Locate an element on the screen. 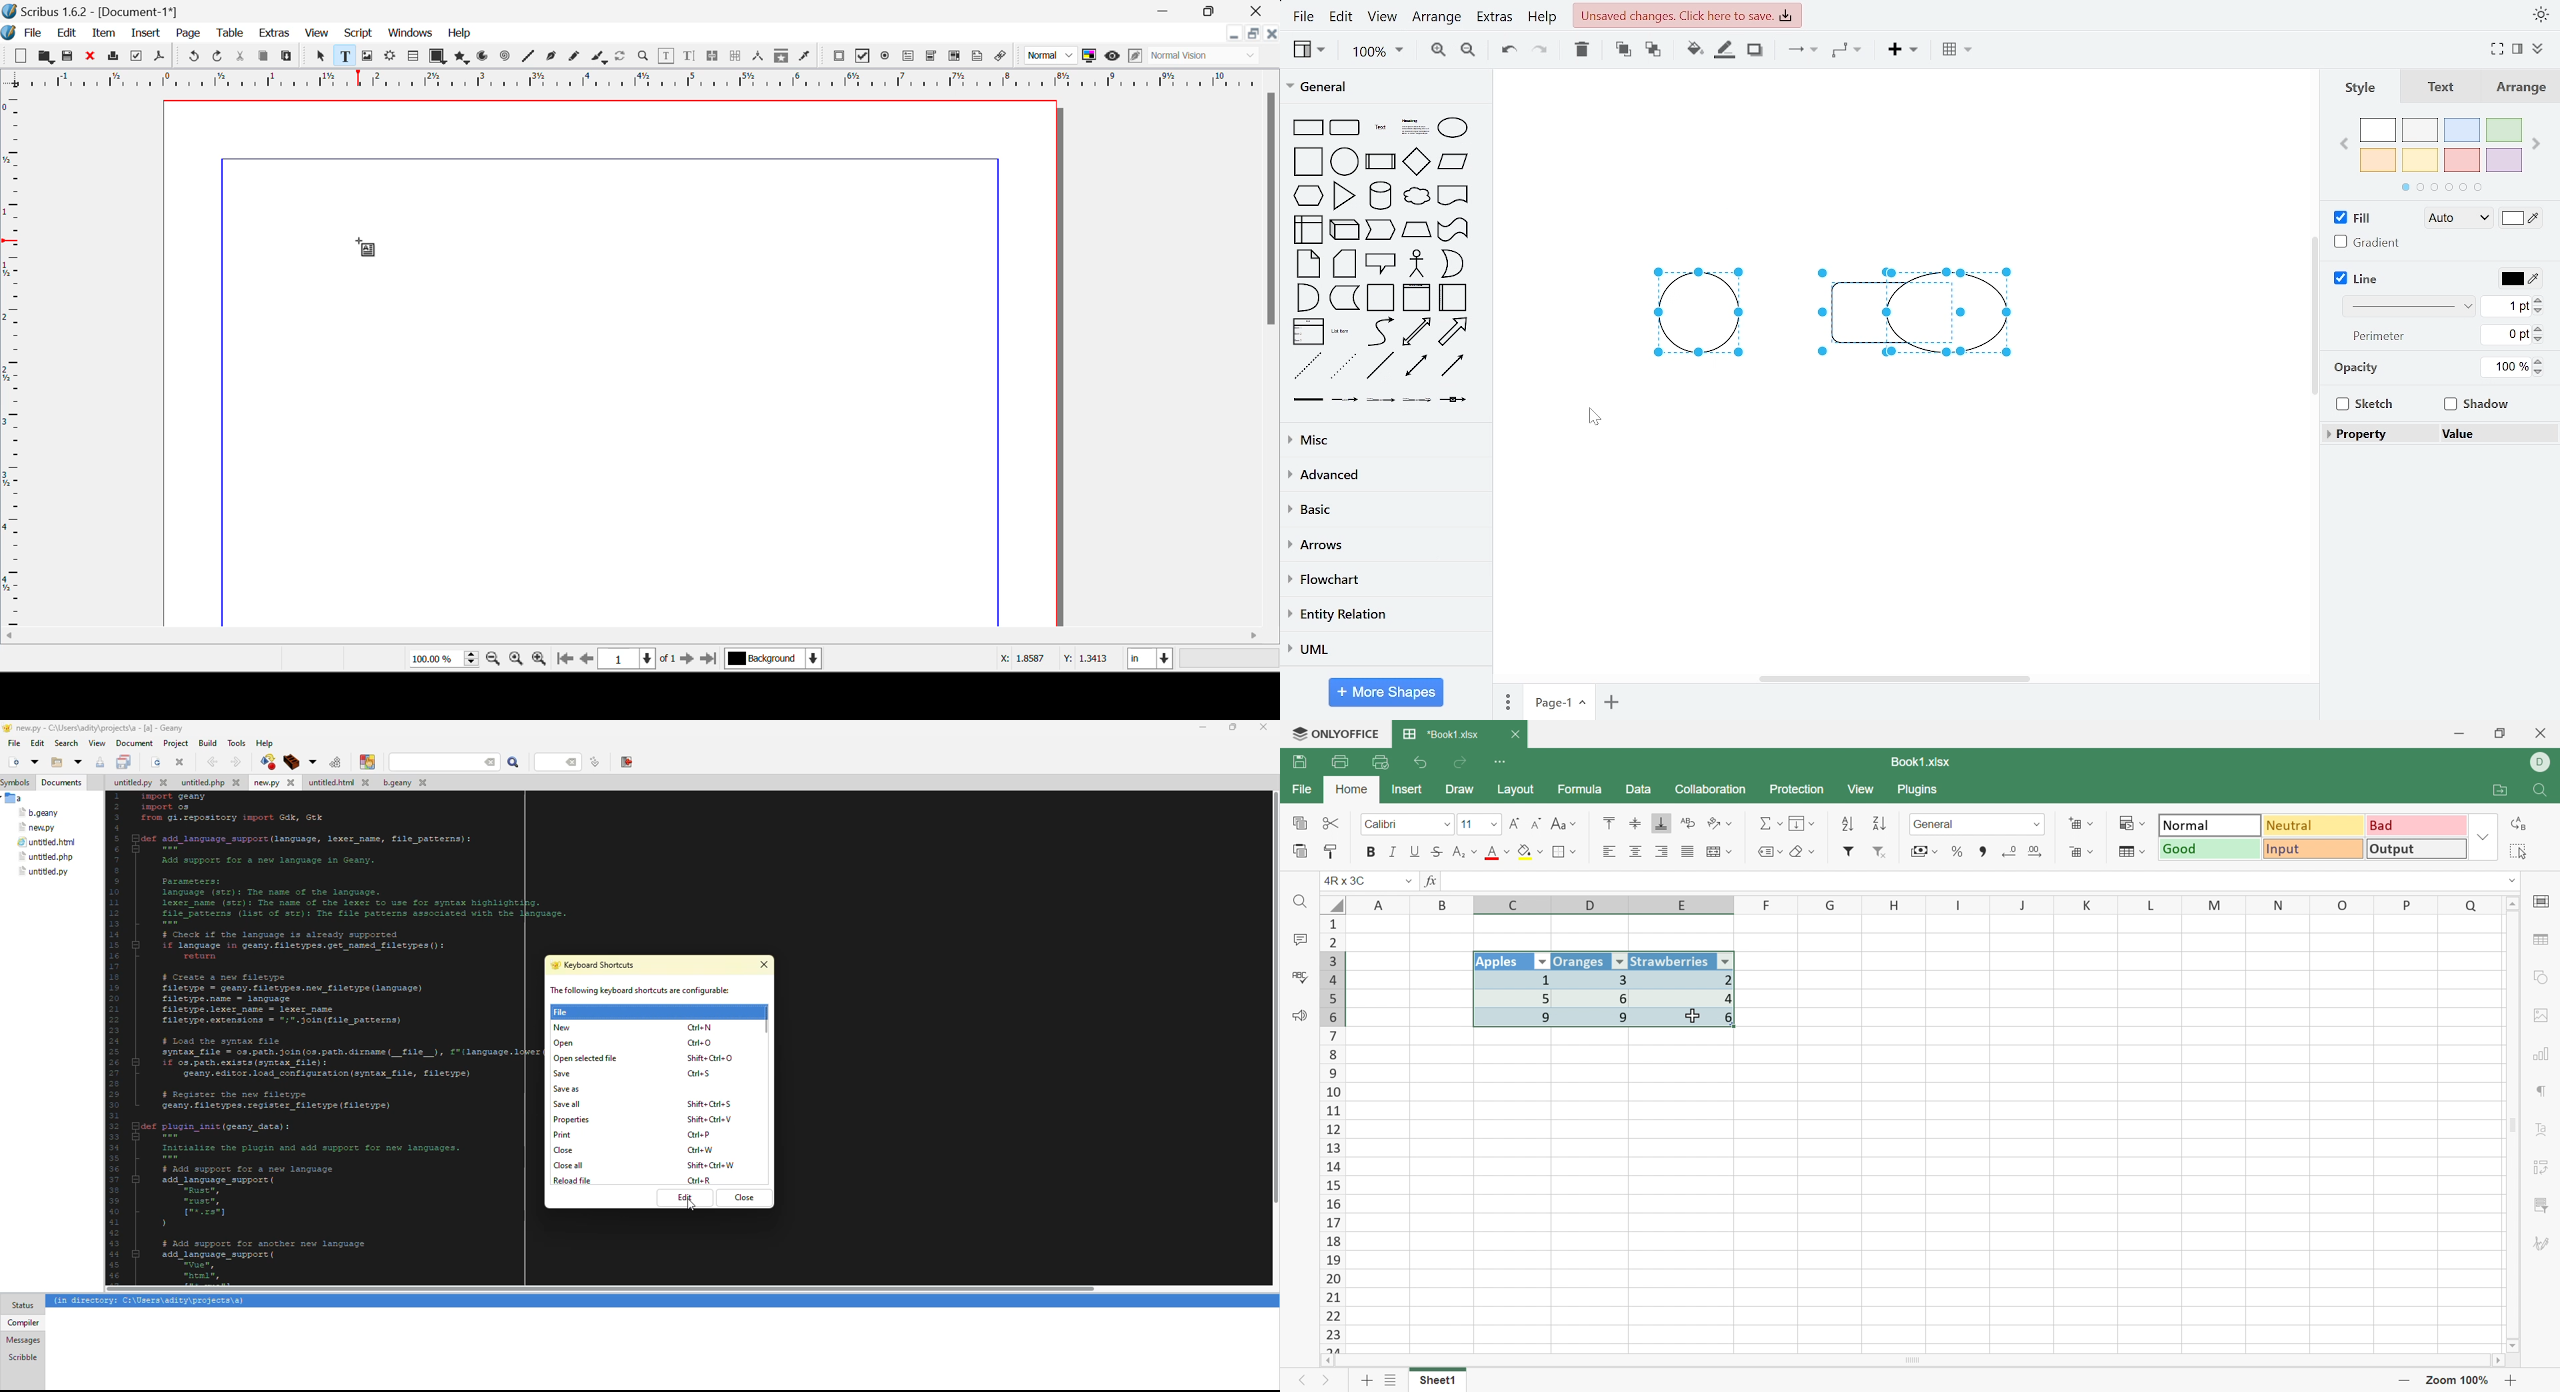  Last Page is located at coordinates (711, 661).